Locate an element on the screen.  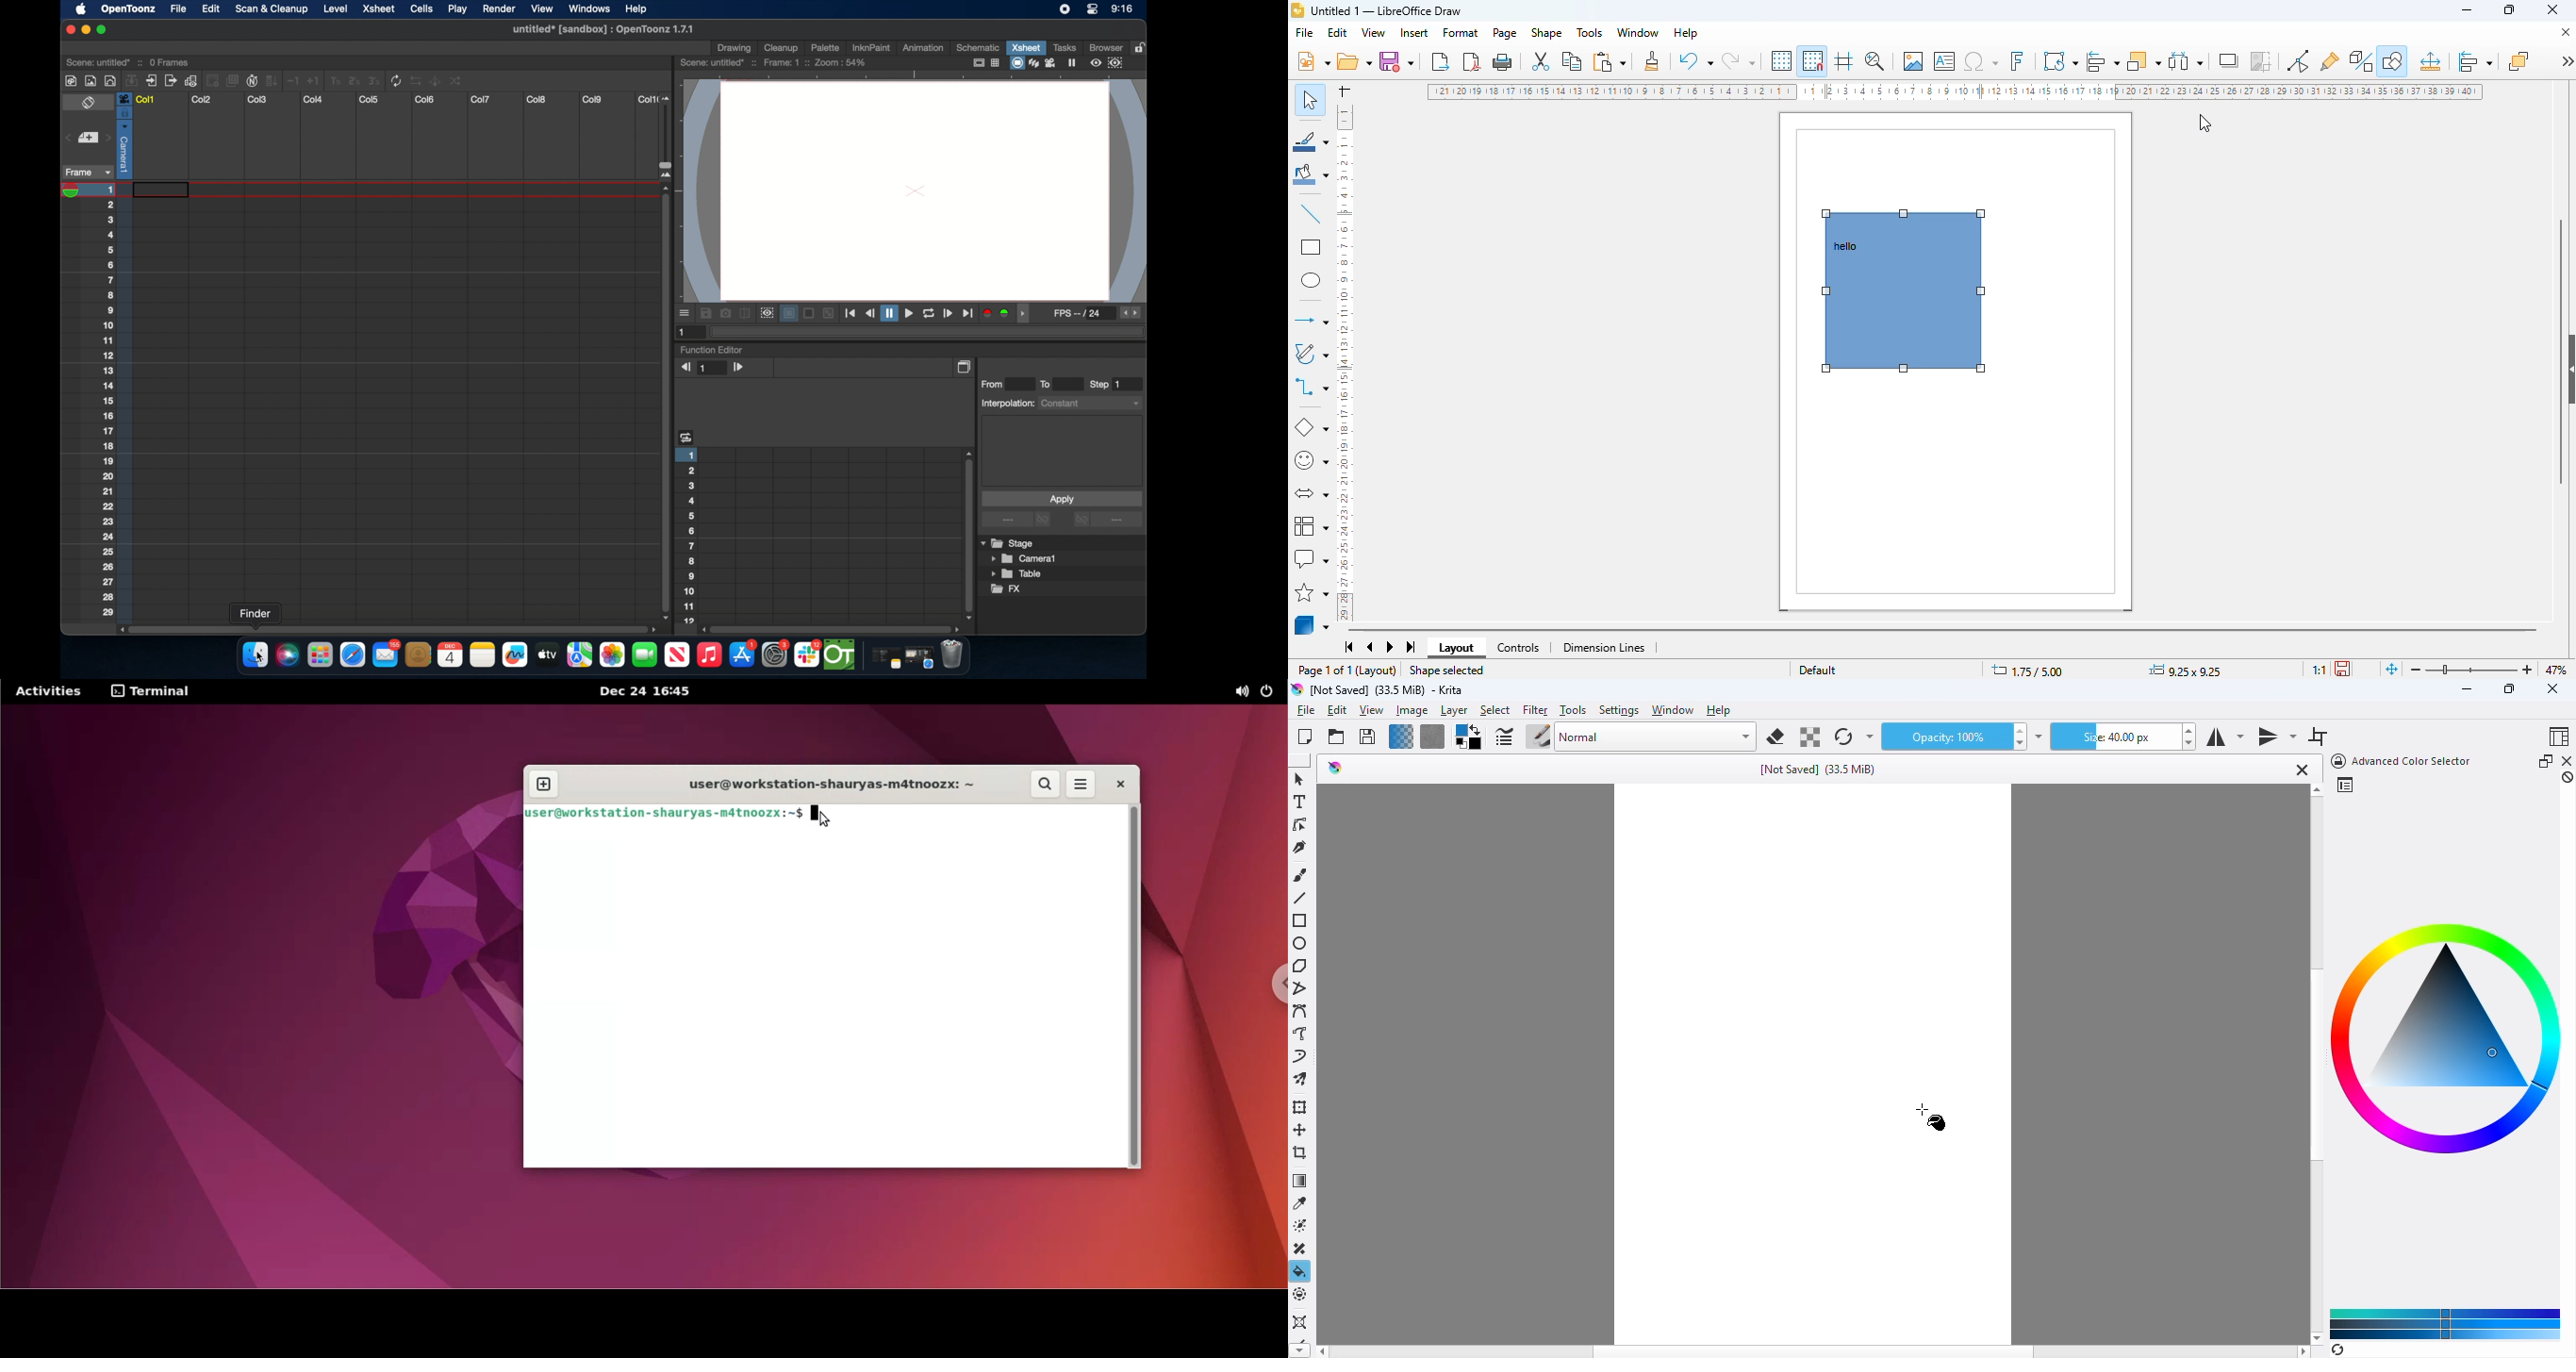
line color is located at coordinates (1312, 141).